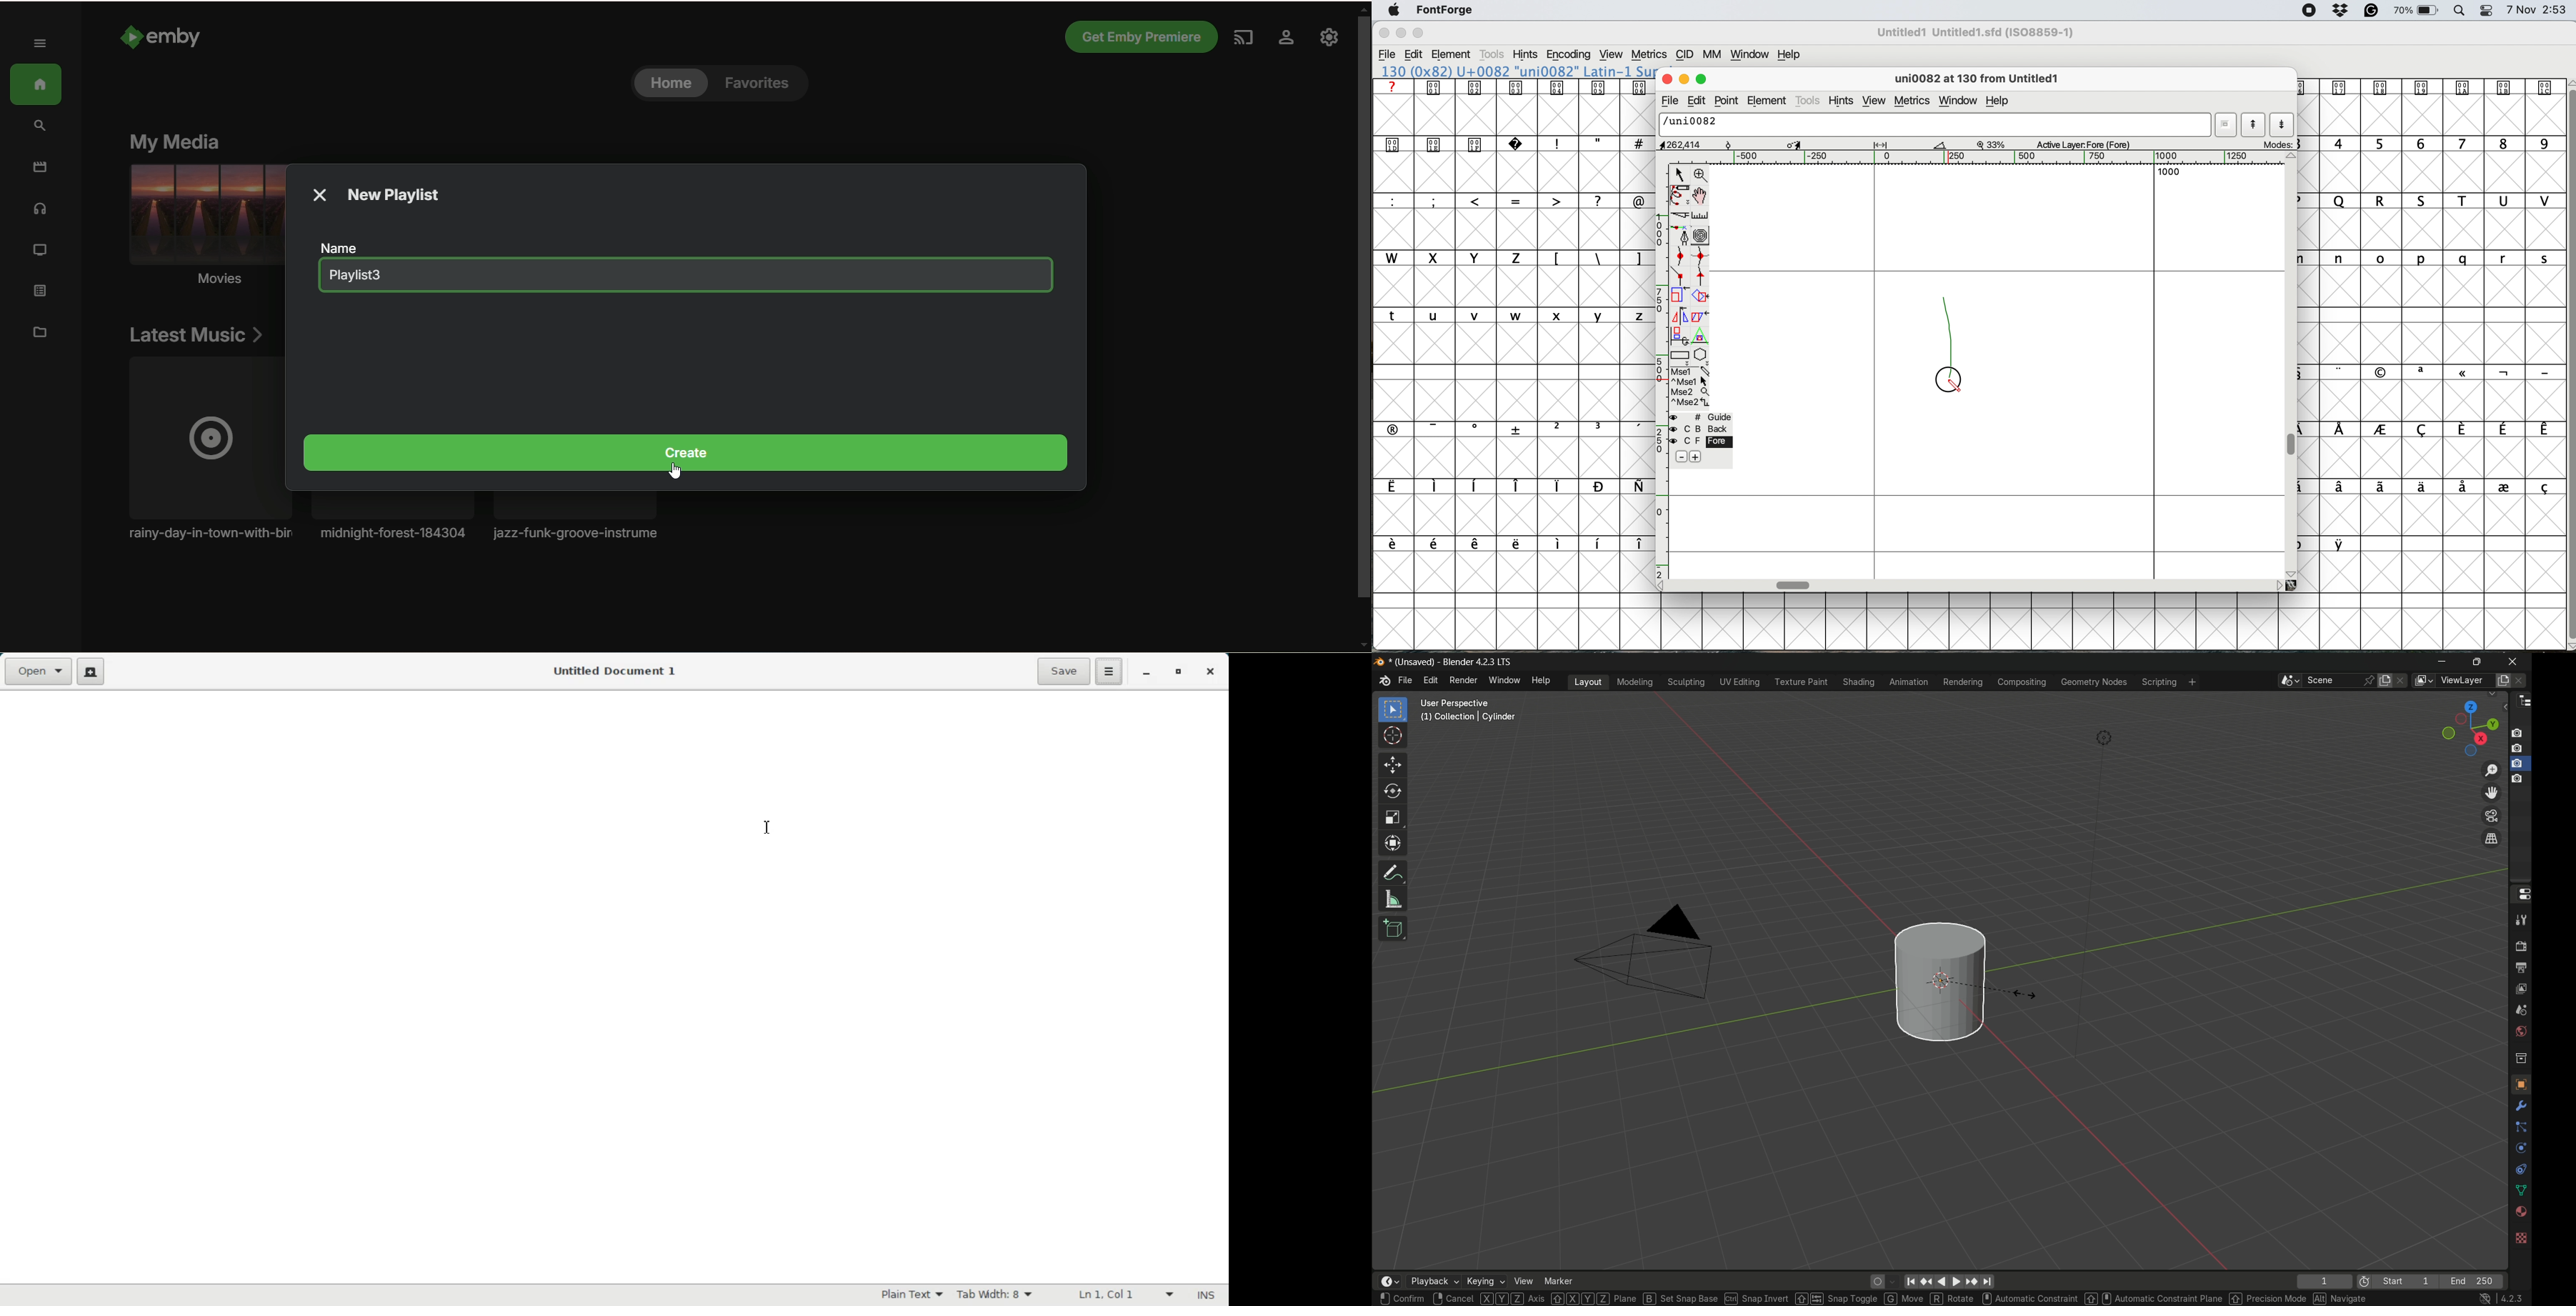  What do you see at coordinates (1470, 703) in the screenshot?
I see `User Perspective` at bounding box center [1470, 703].